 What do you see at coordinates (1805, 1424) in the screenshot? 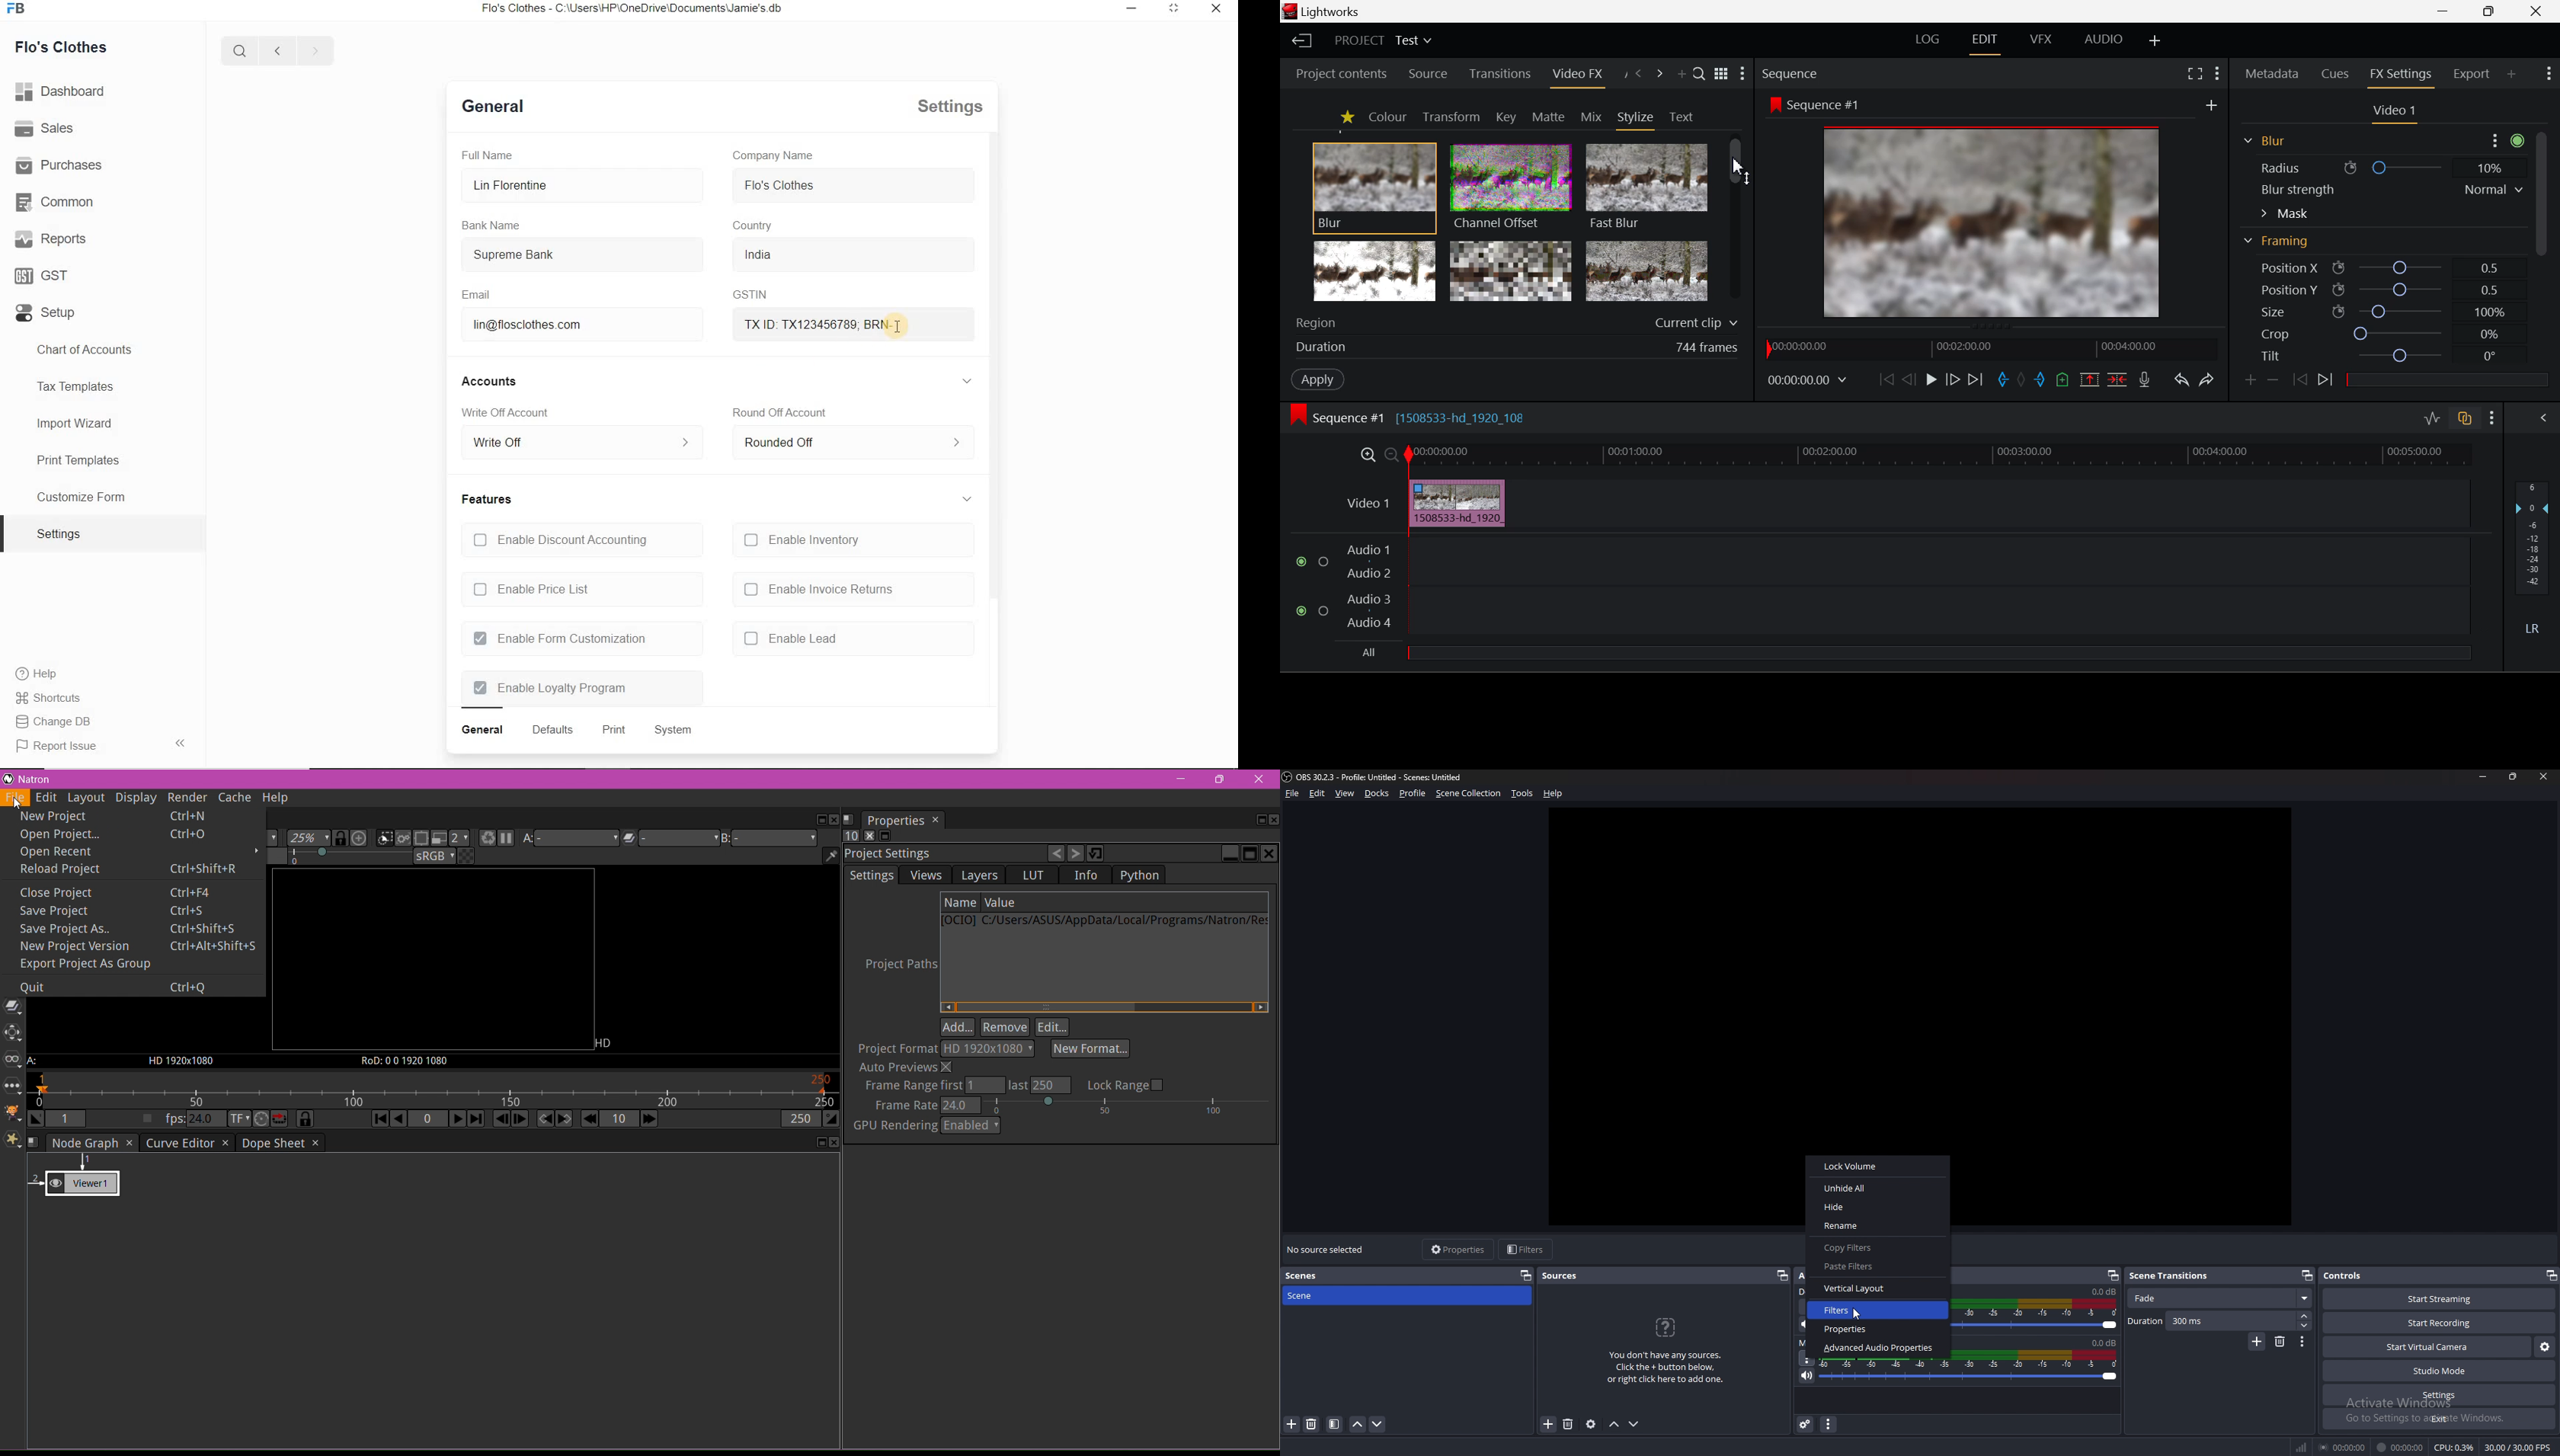
I see `advanced audio properties` at bounding box center [1805, 1424].